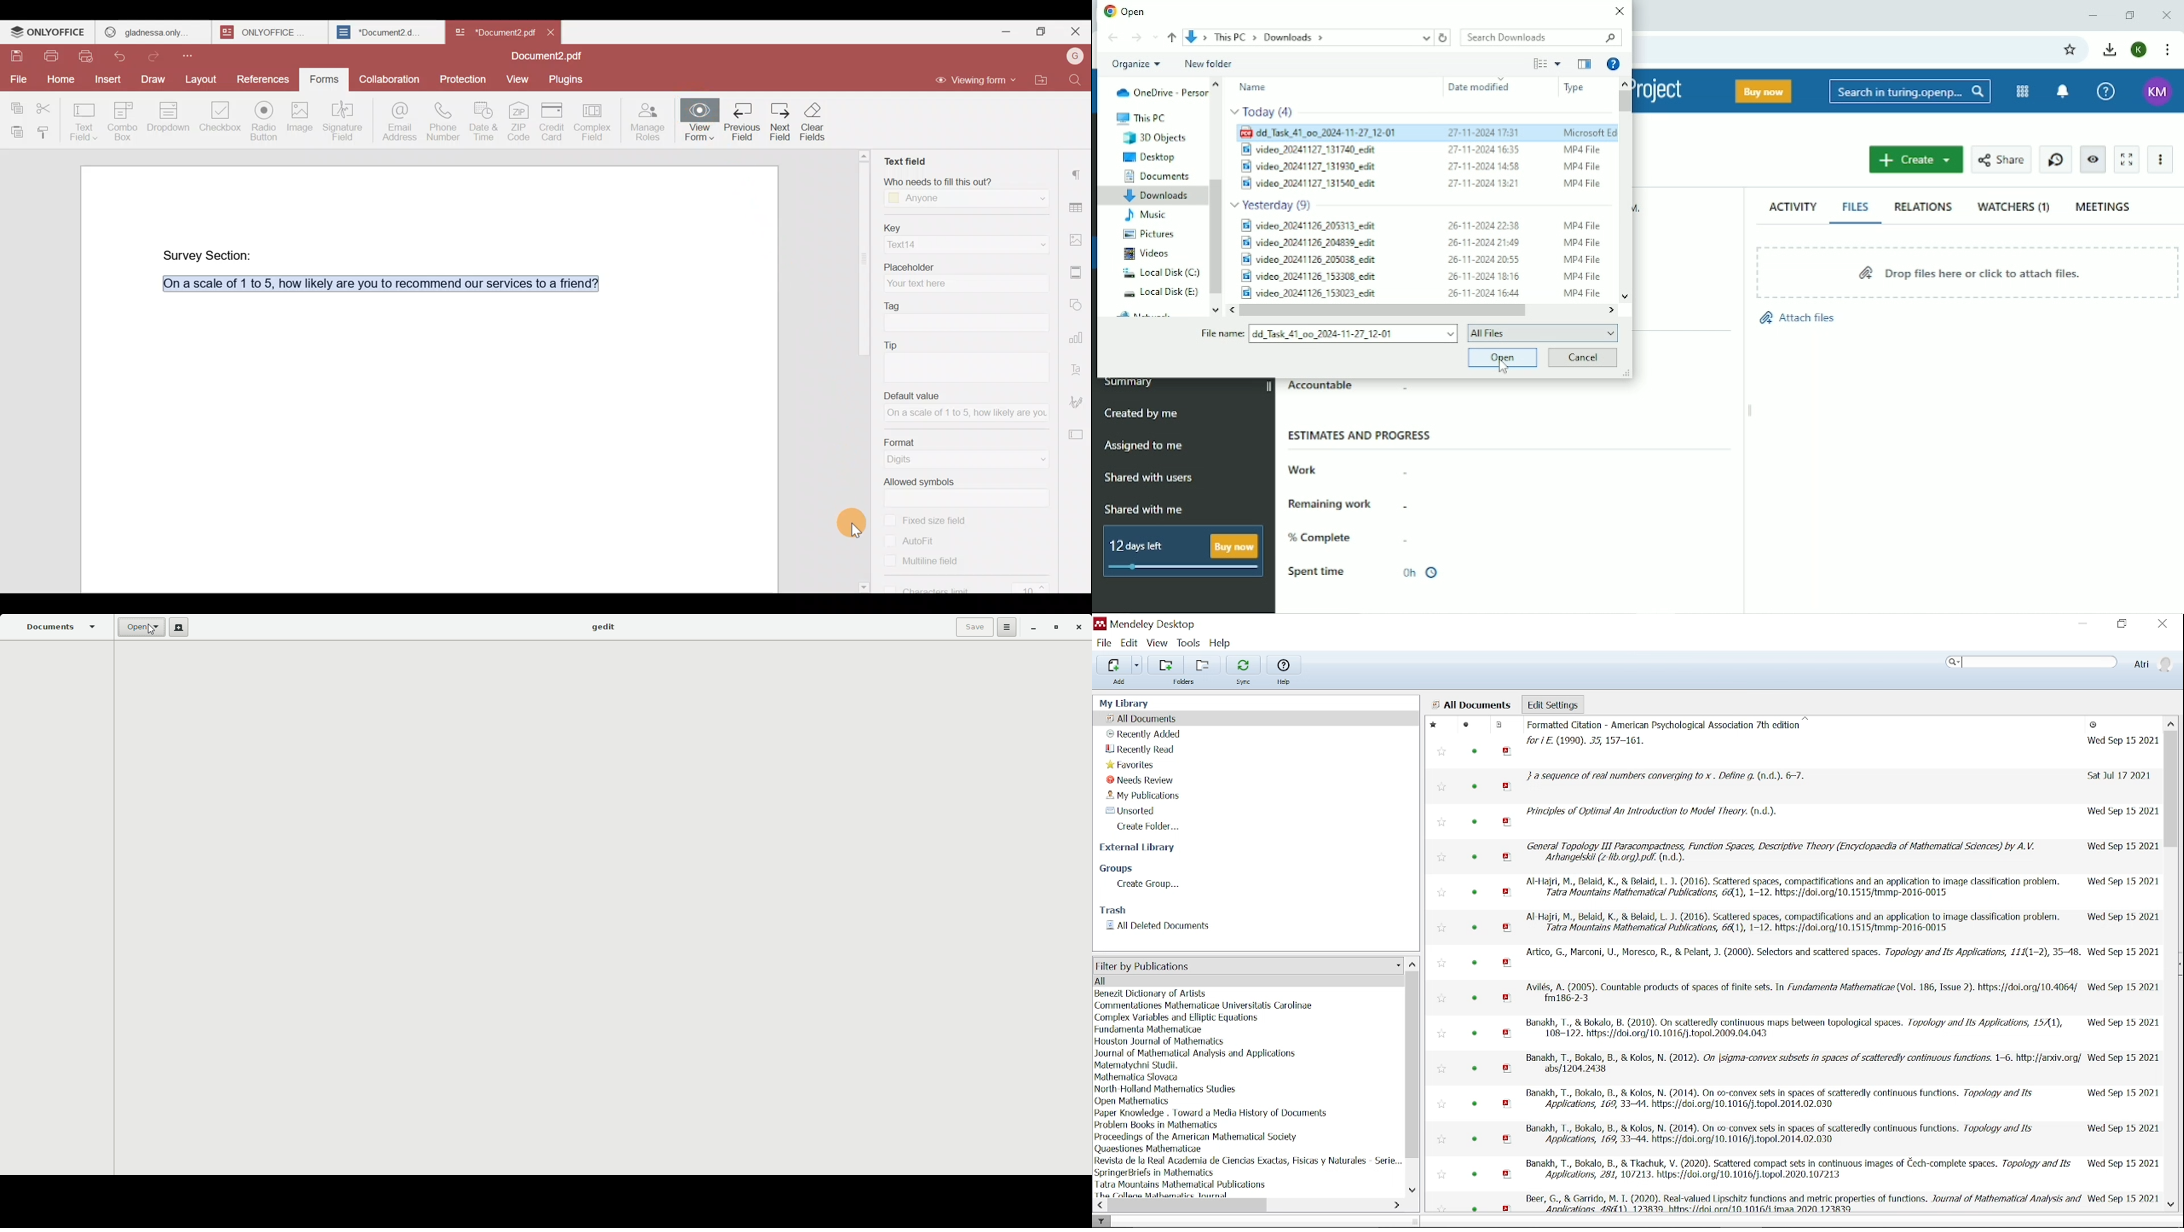 This screenshot has width=2184, height=1232. What do you see at coordinates (2172, 722) in the screenshot?
I see `Move up` at bounding box center [2172, 722].